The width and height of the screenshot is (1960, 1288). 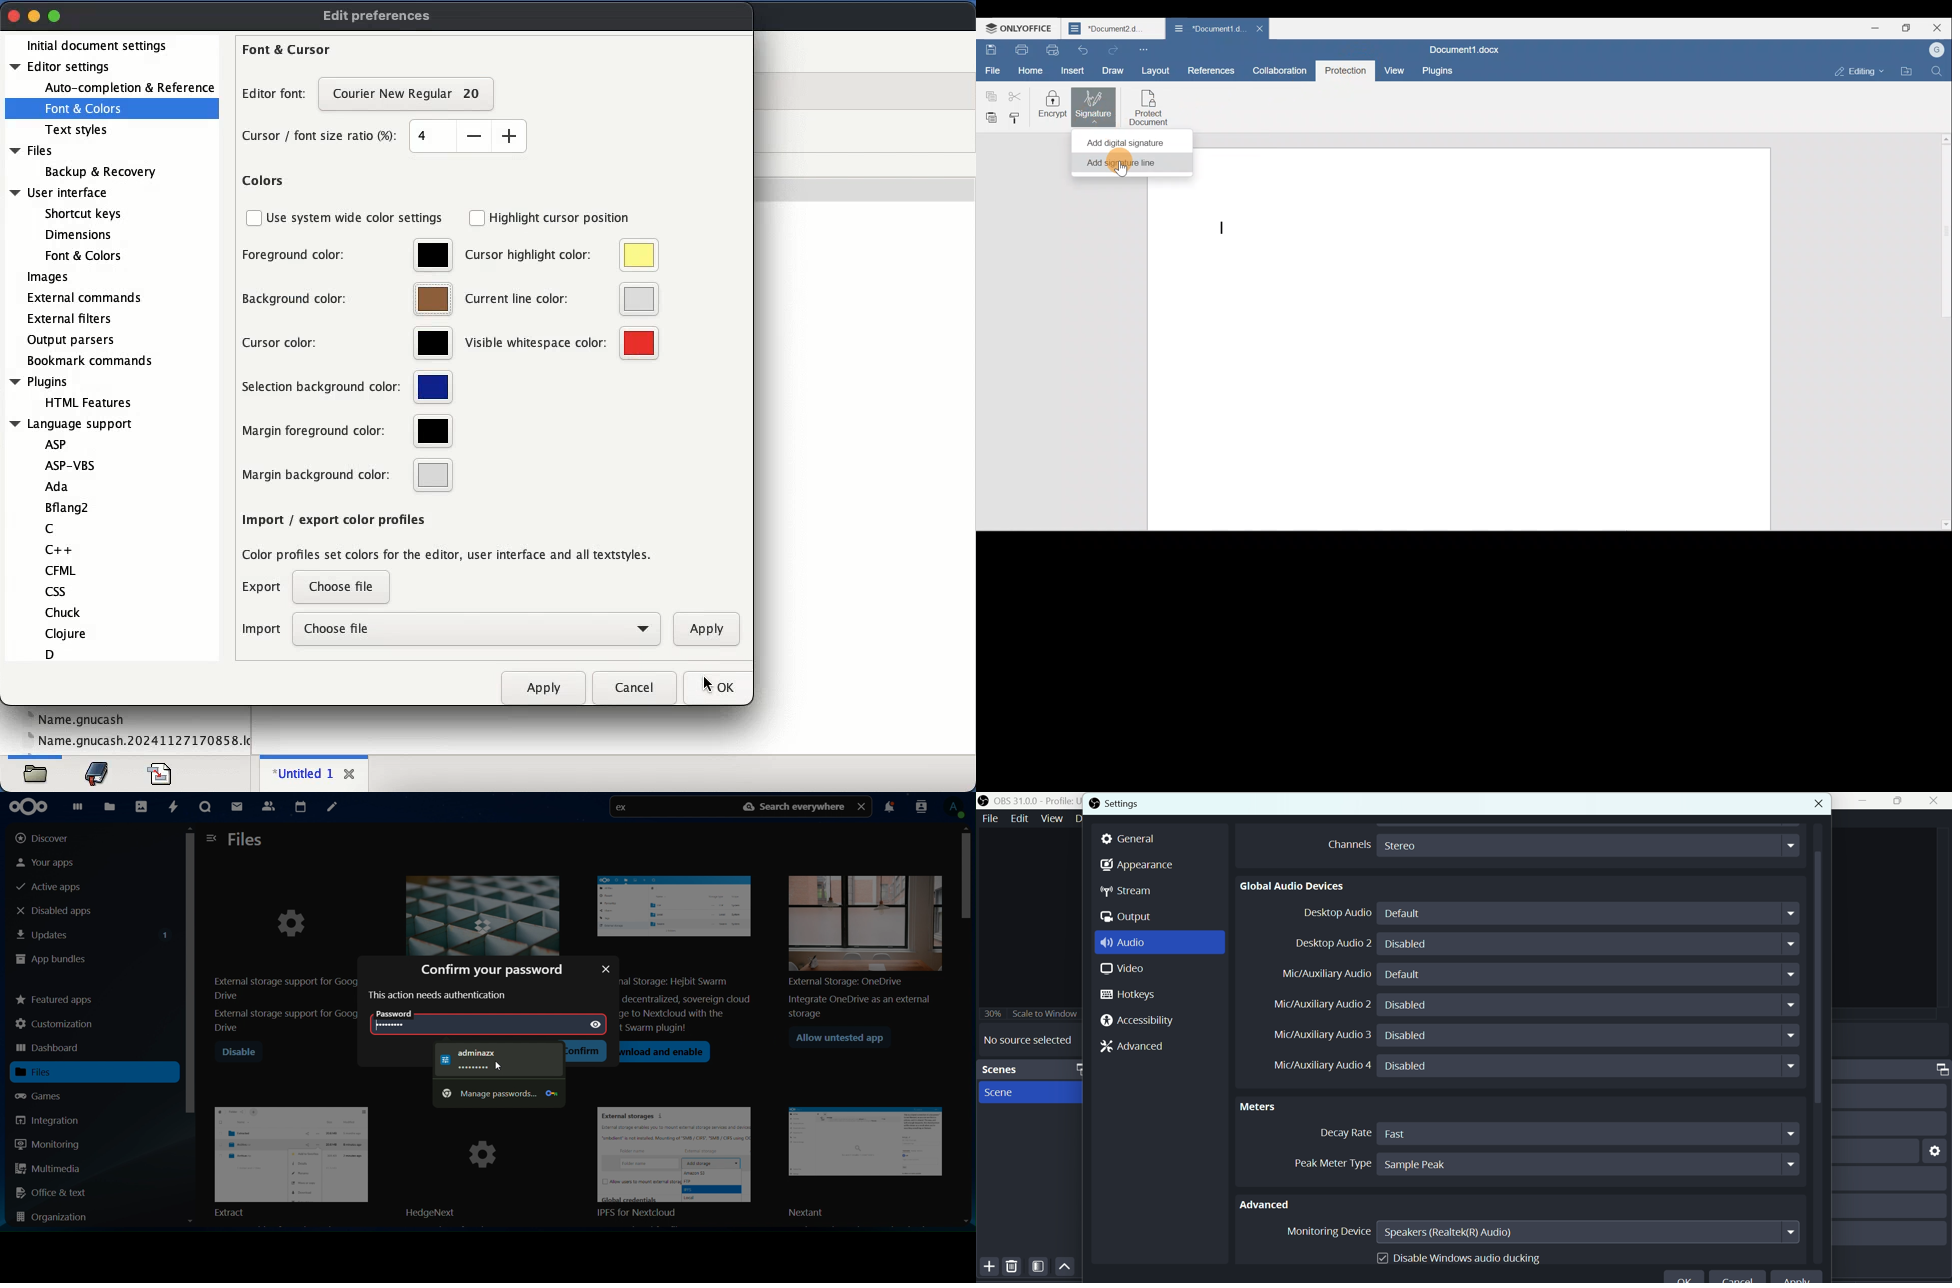 What do you see at coordinates (1135, 995) in the screenshot?
I see `Hotkeys` at bounding box center [1135, 995].